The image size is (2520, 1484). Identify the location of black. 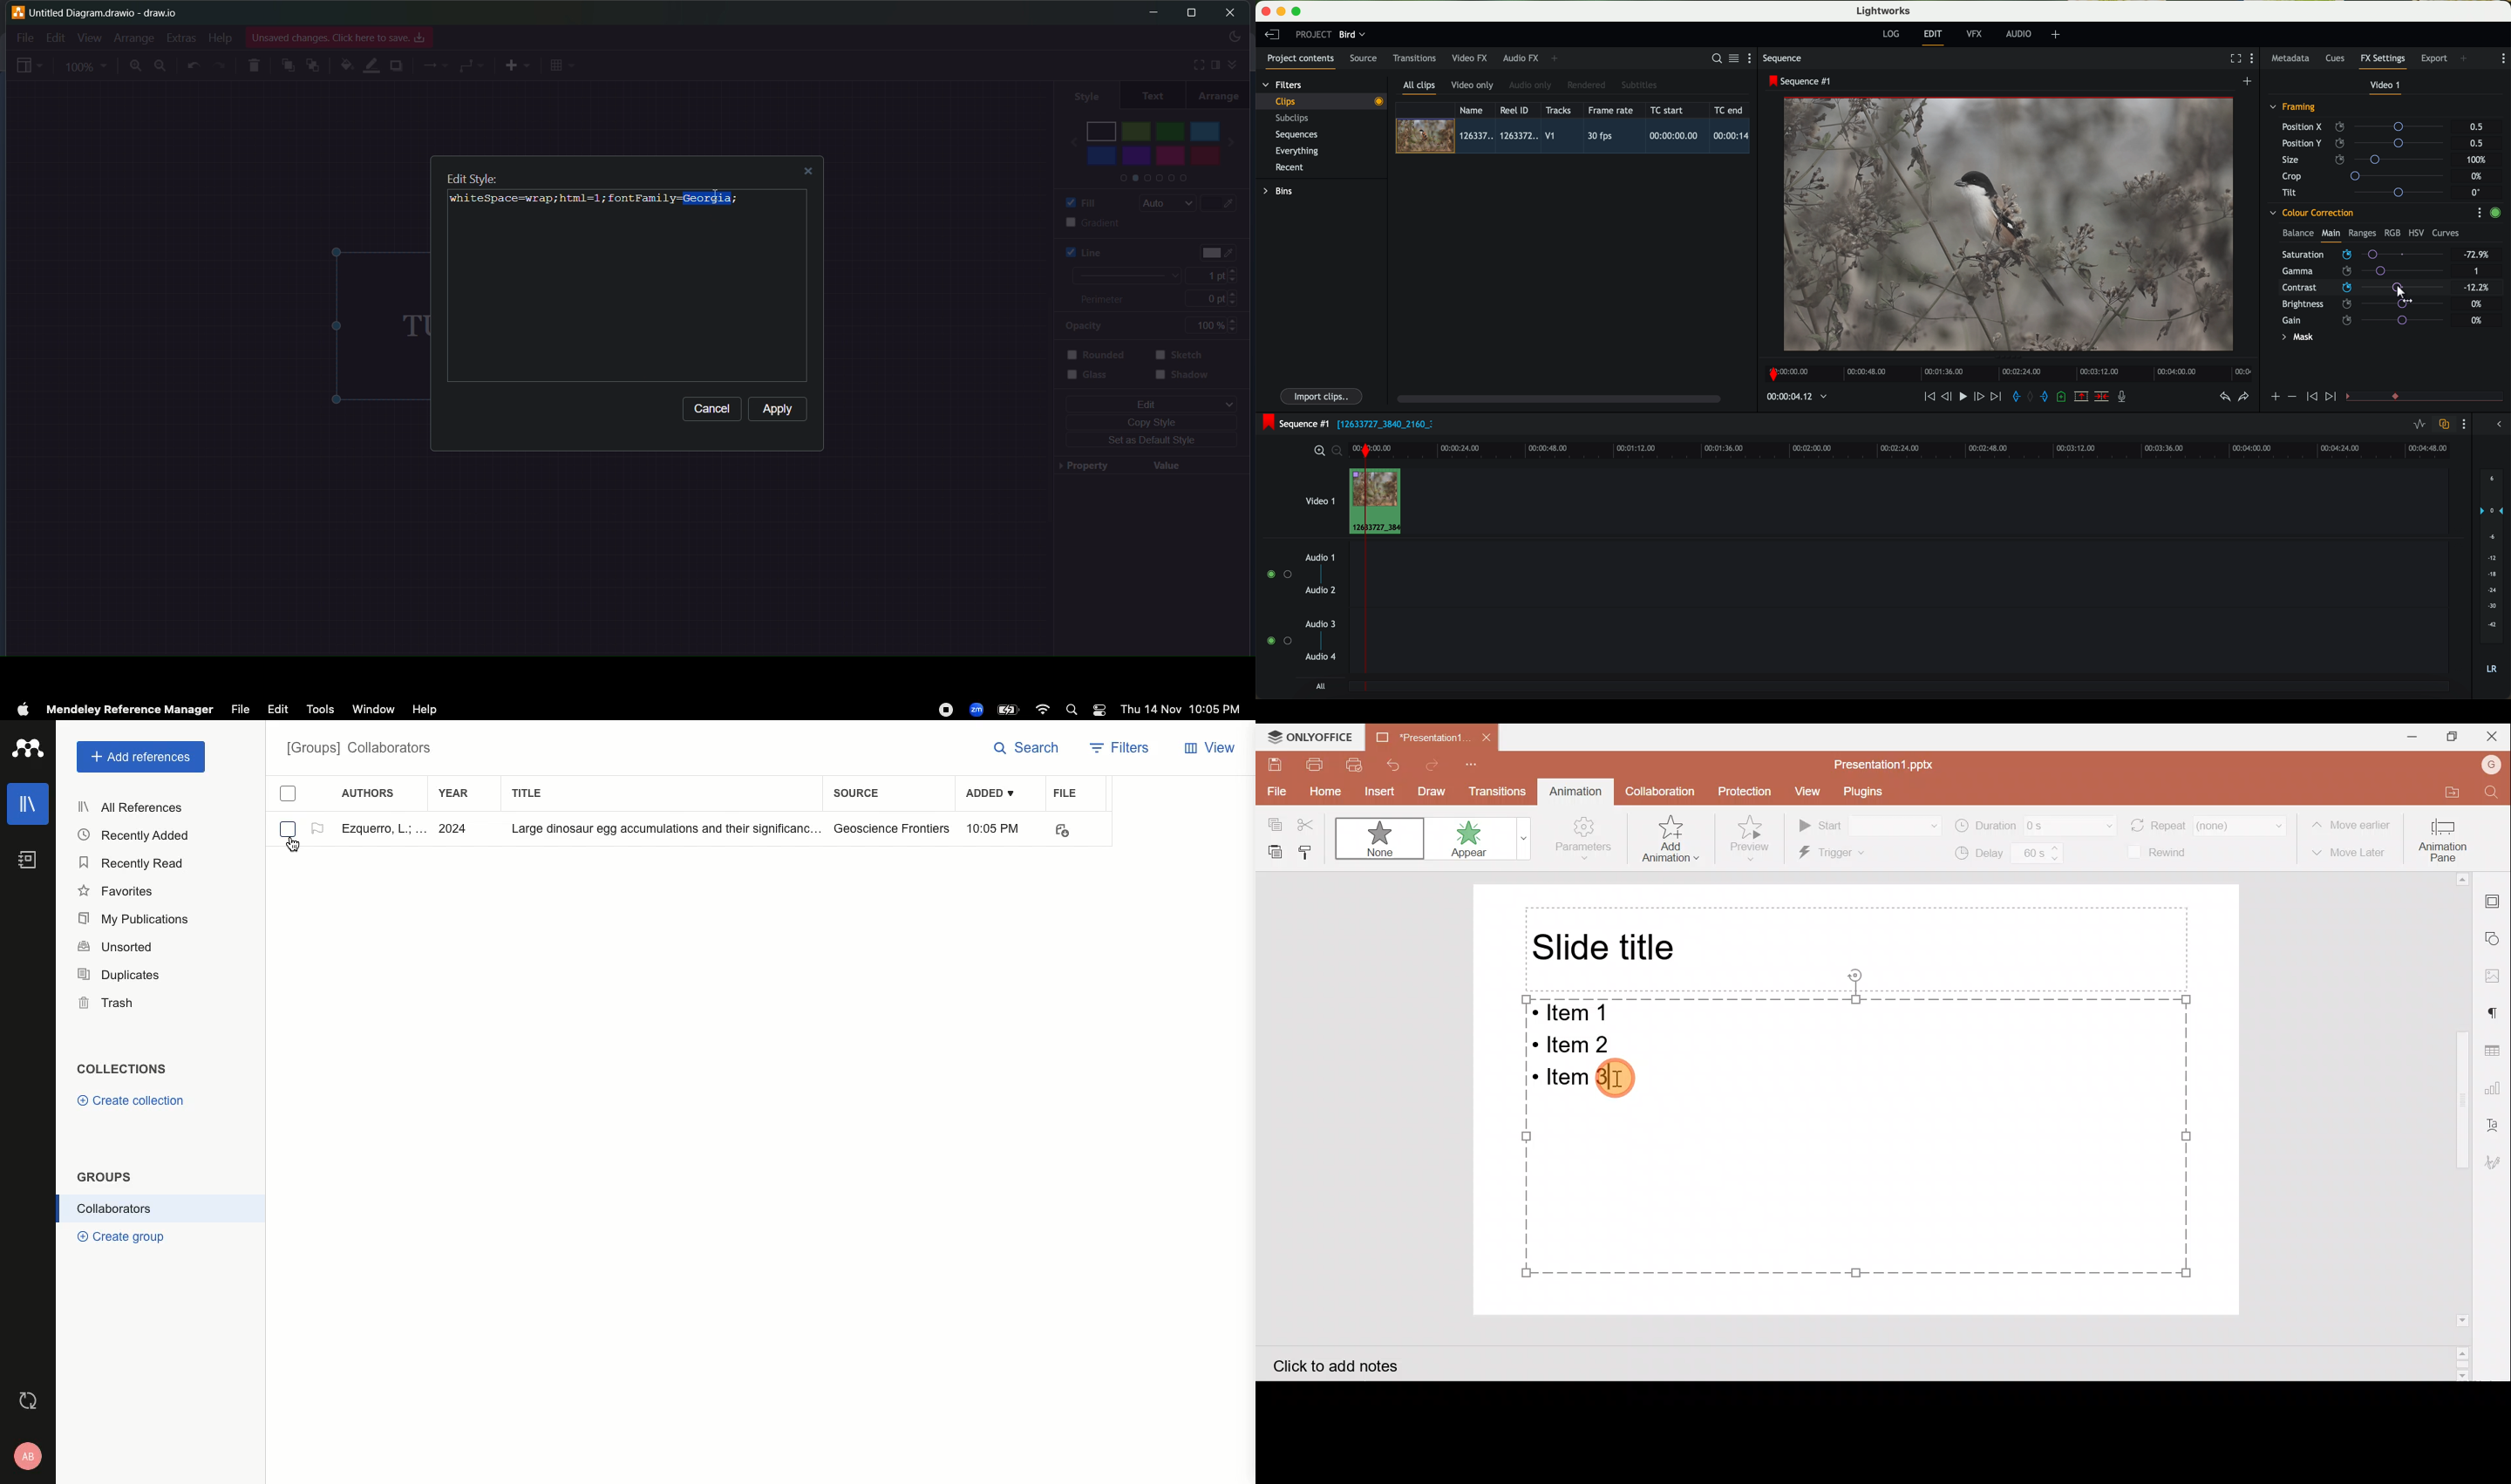
(1381, 423).